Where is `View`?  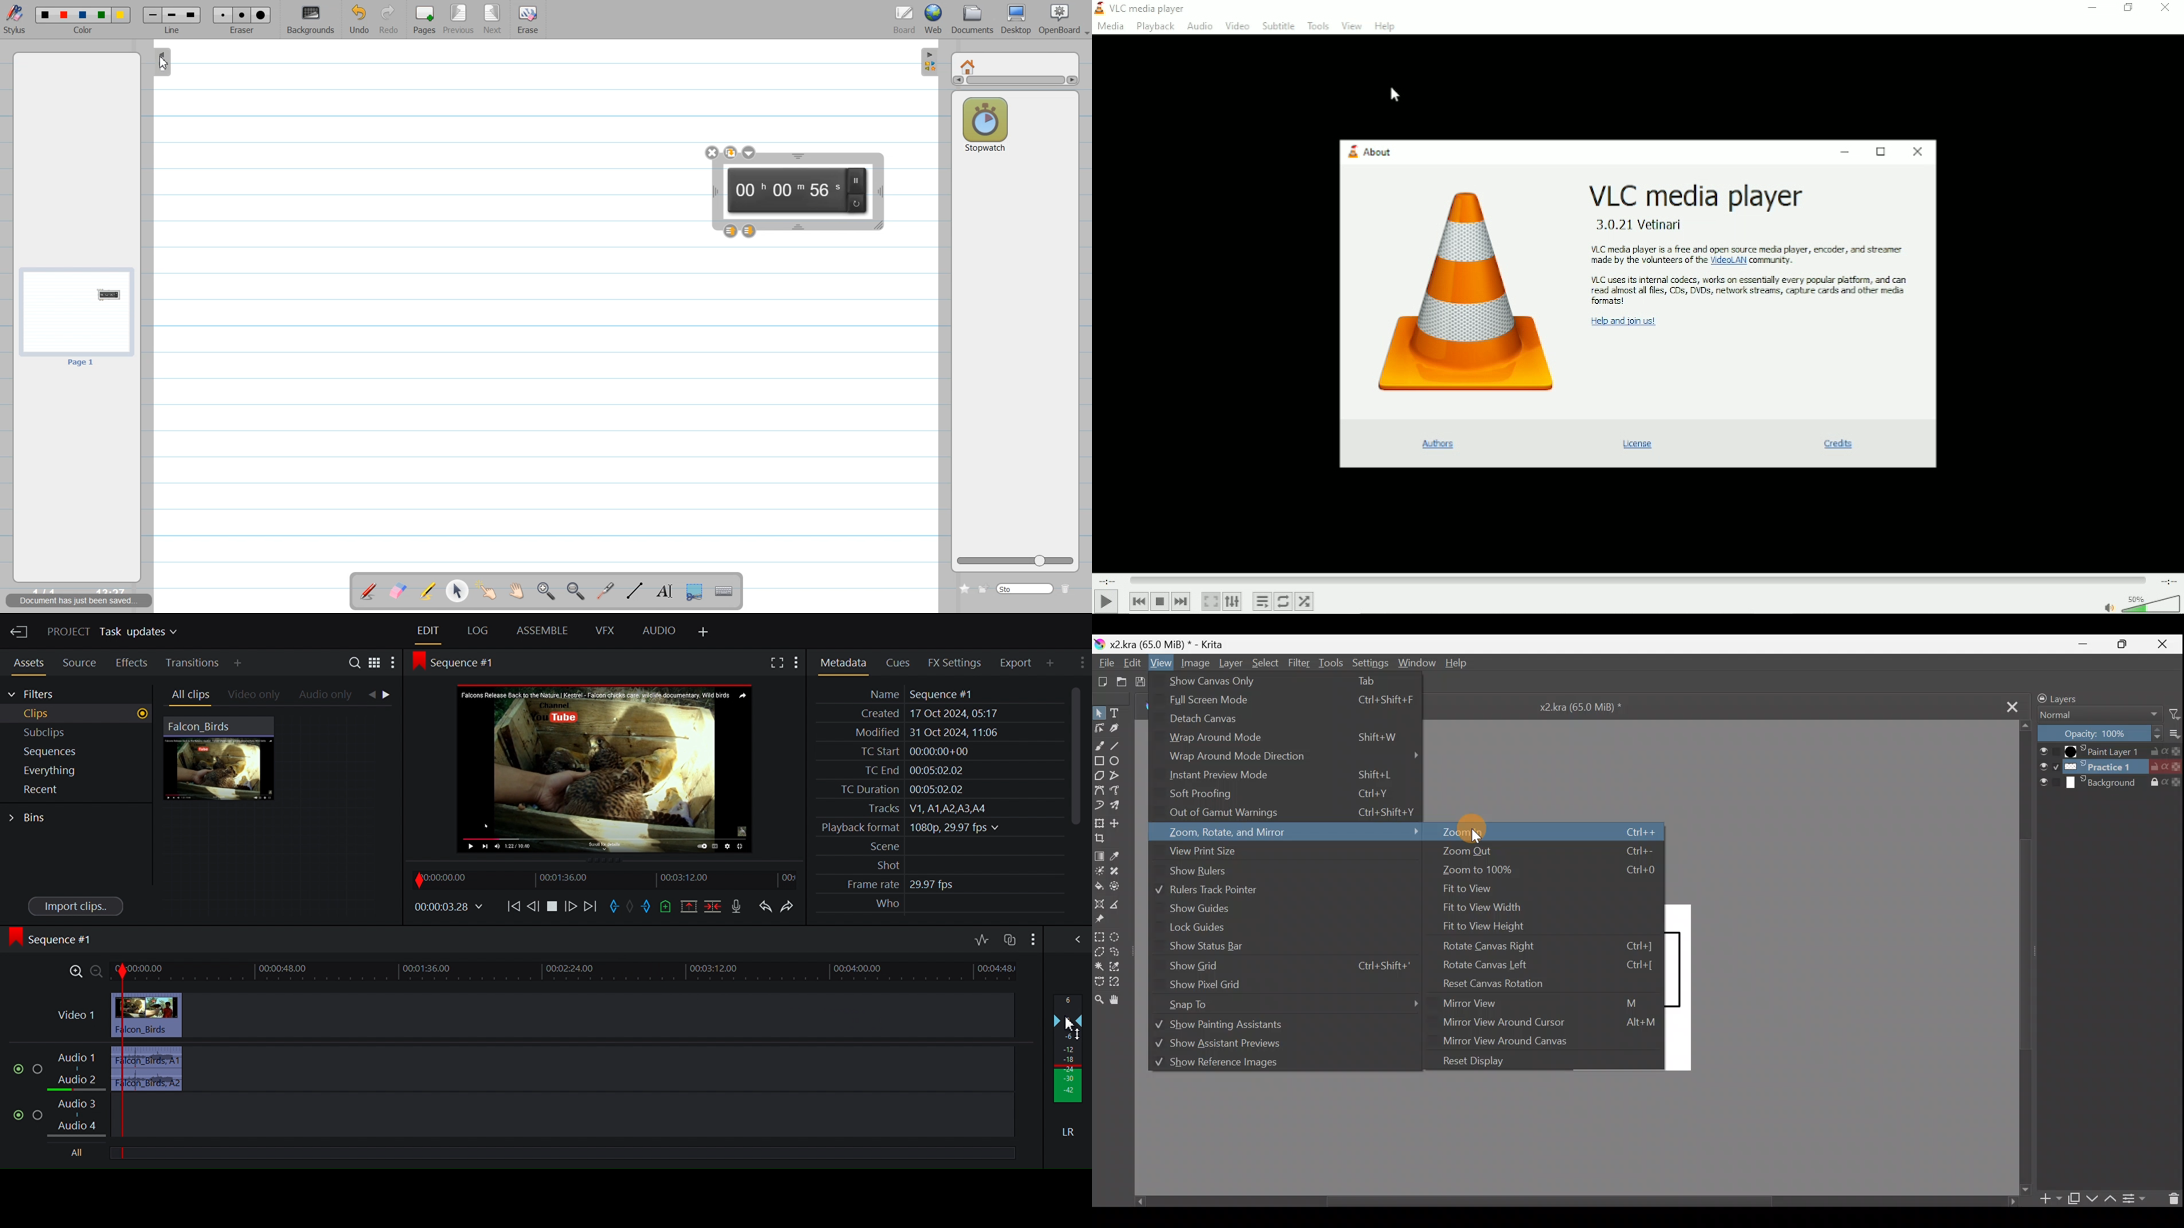 View is located at coordinates (1159, 663).